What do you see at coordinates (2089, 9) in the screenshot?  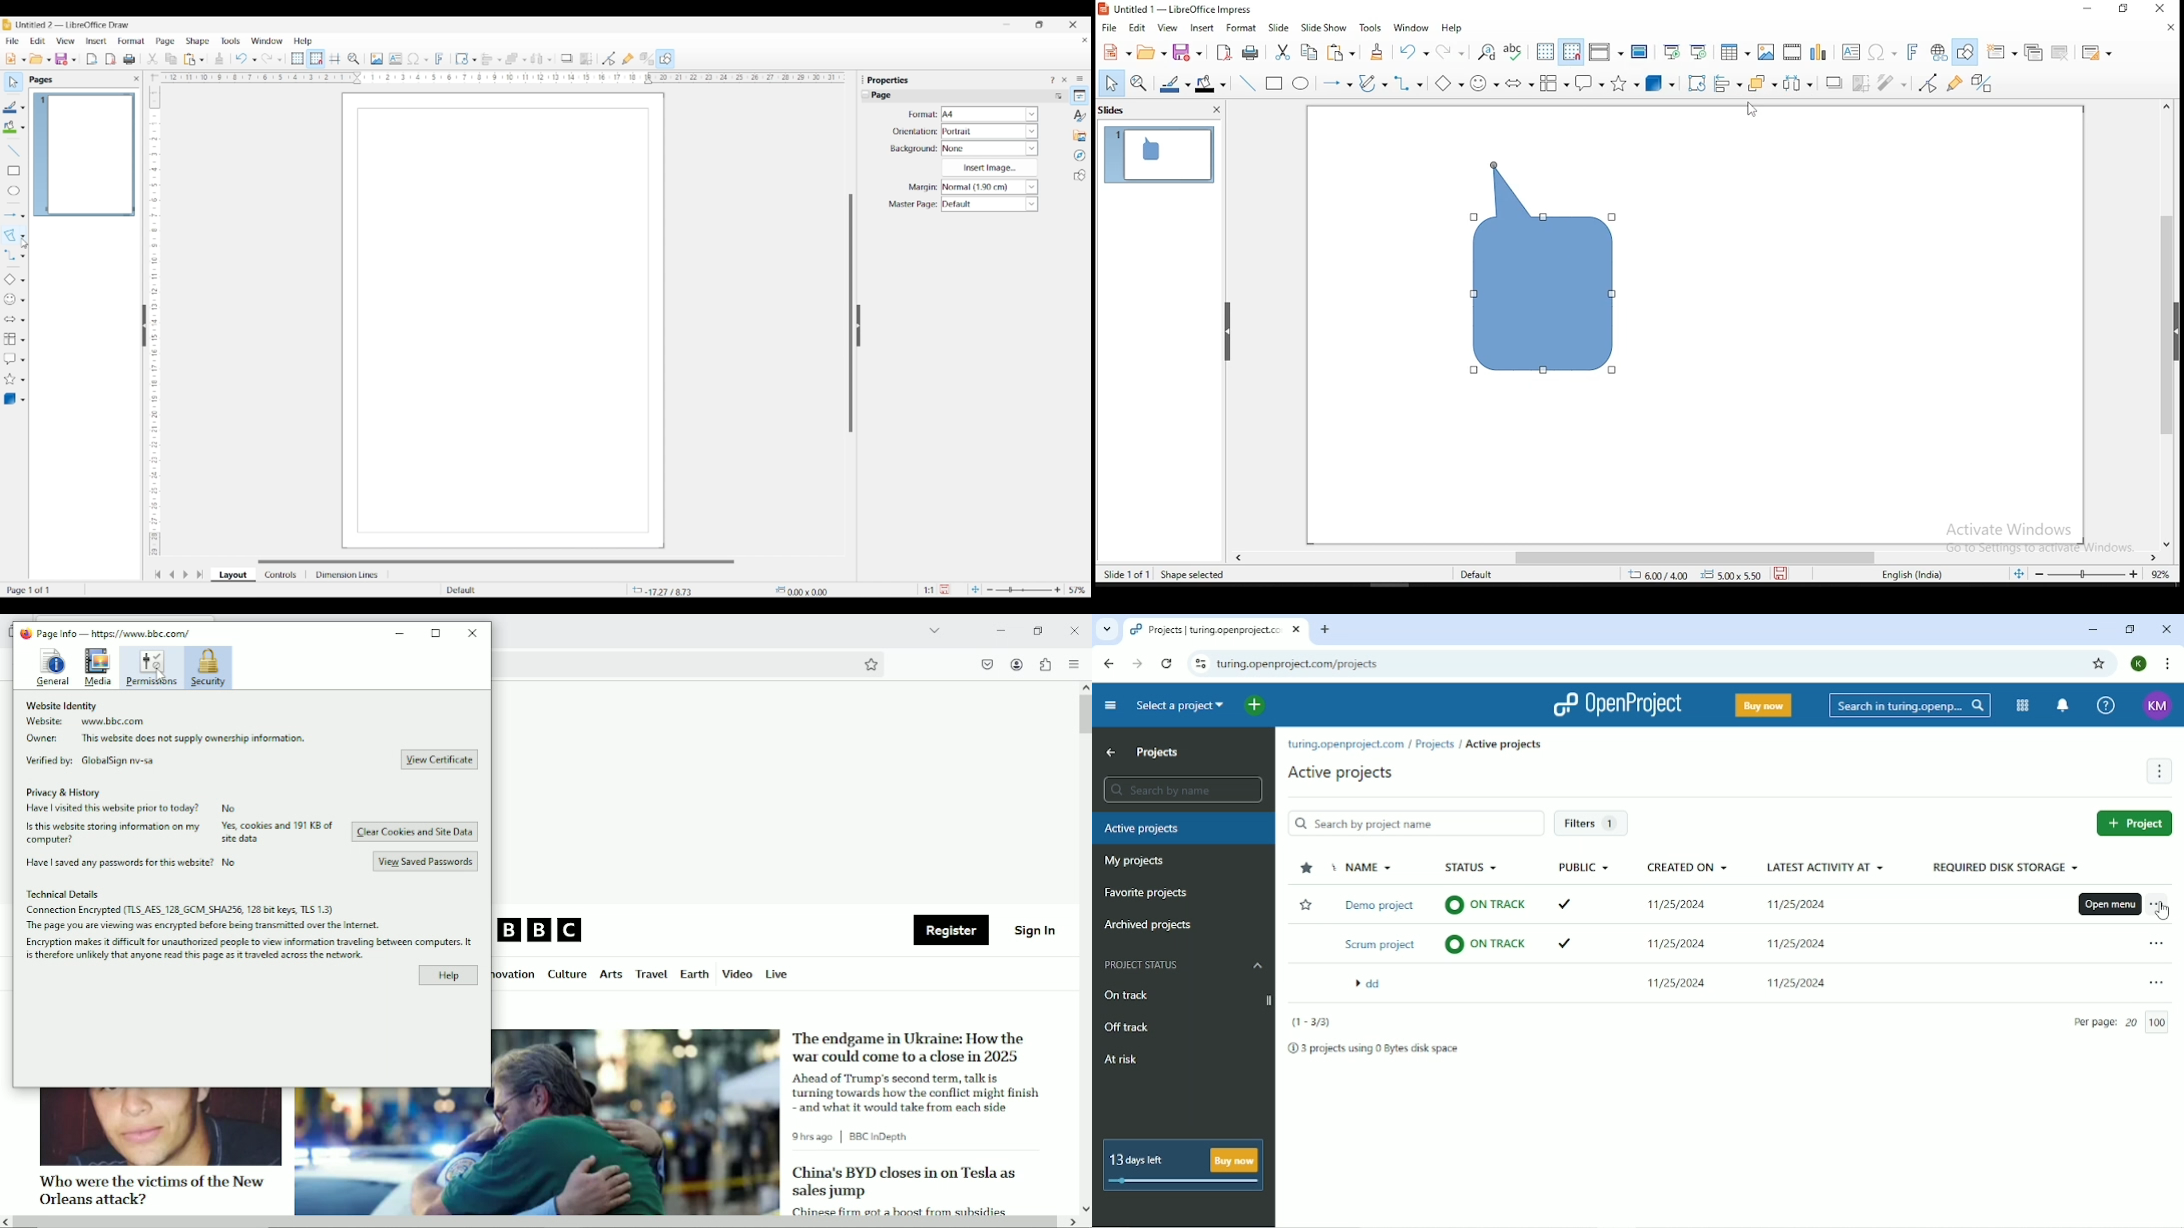 I see `restore` at bounding box center [2089, 9].